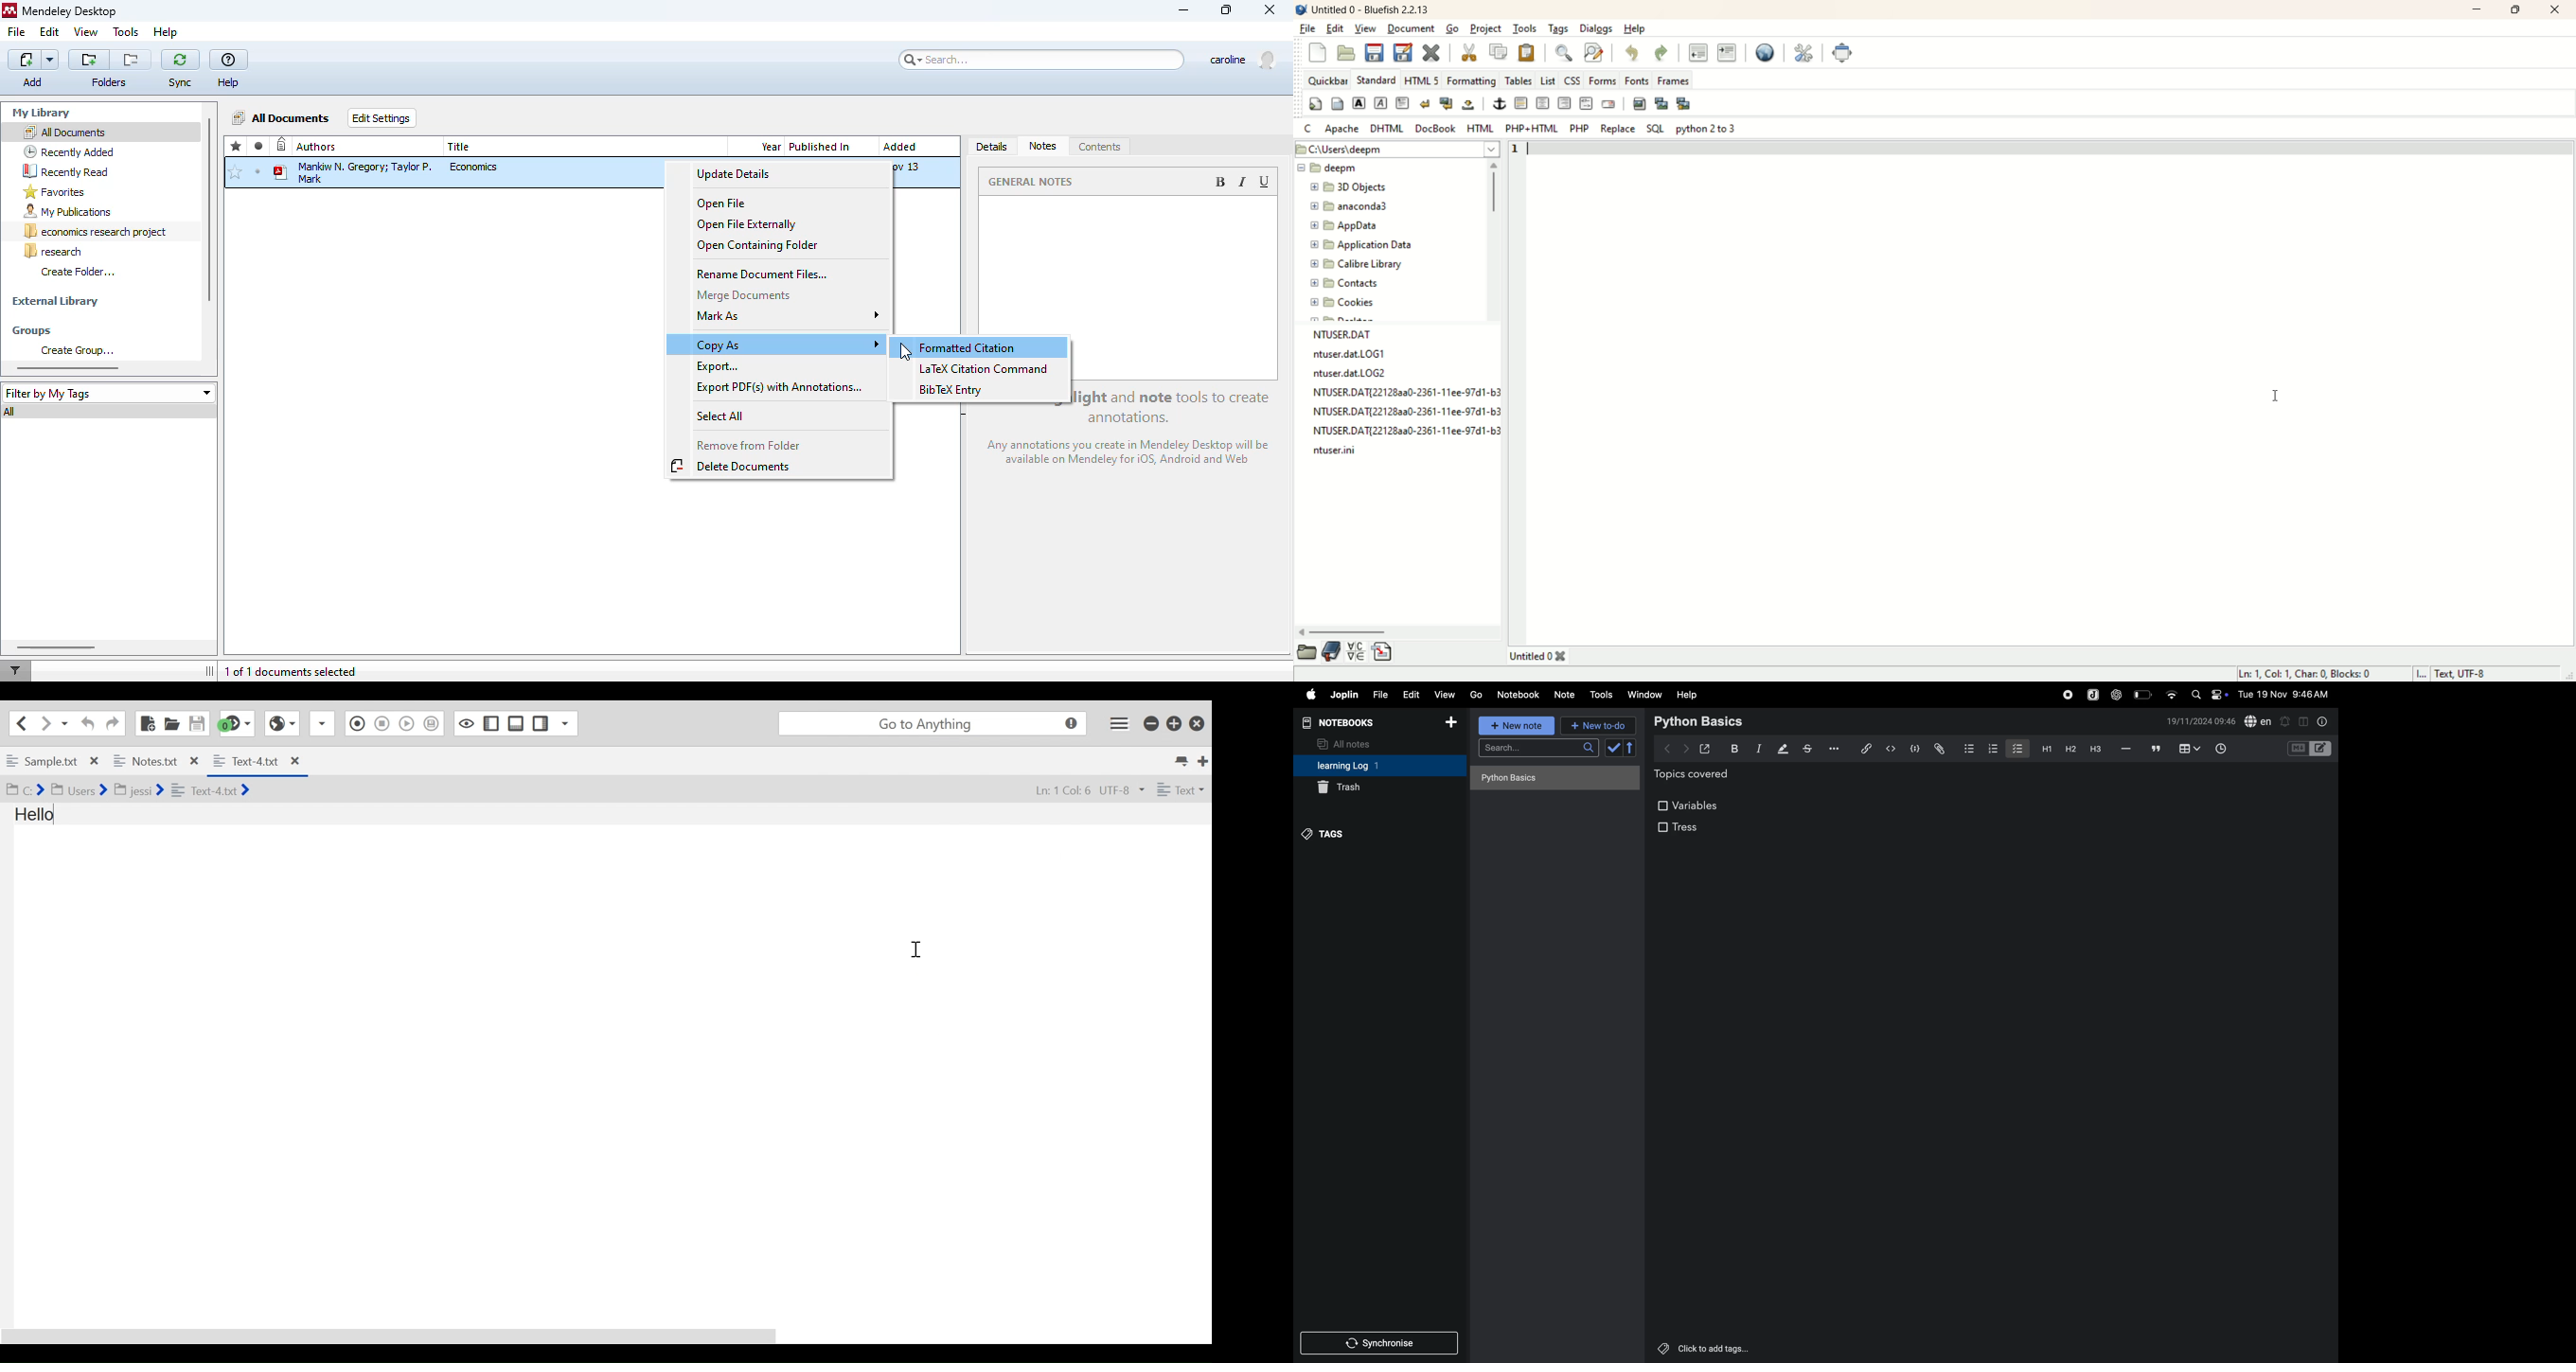 This screenshot has width=2576, height=1372. What do you see at coordinates (1181, 789) in the screenshot?
I see `File Type` at bounding box center [1181, 789].